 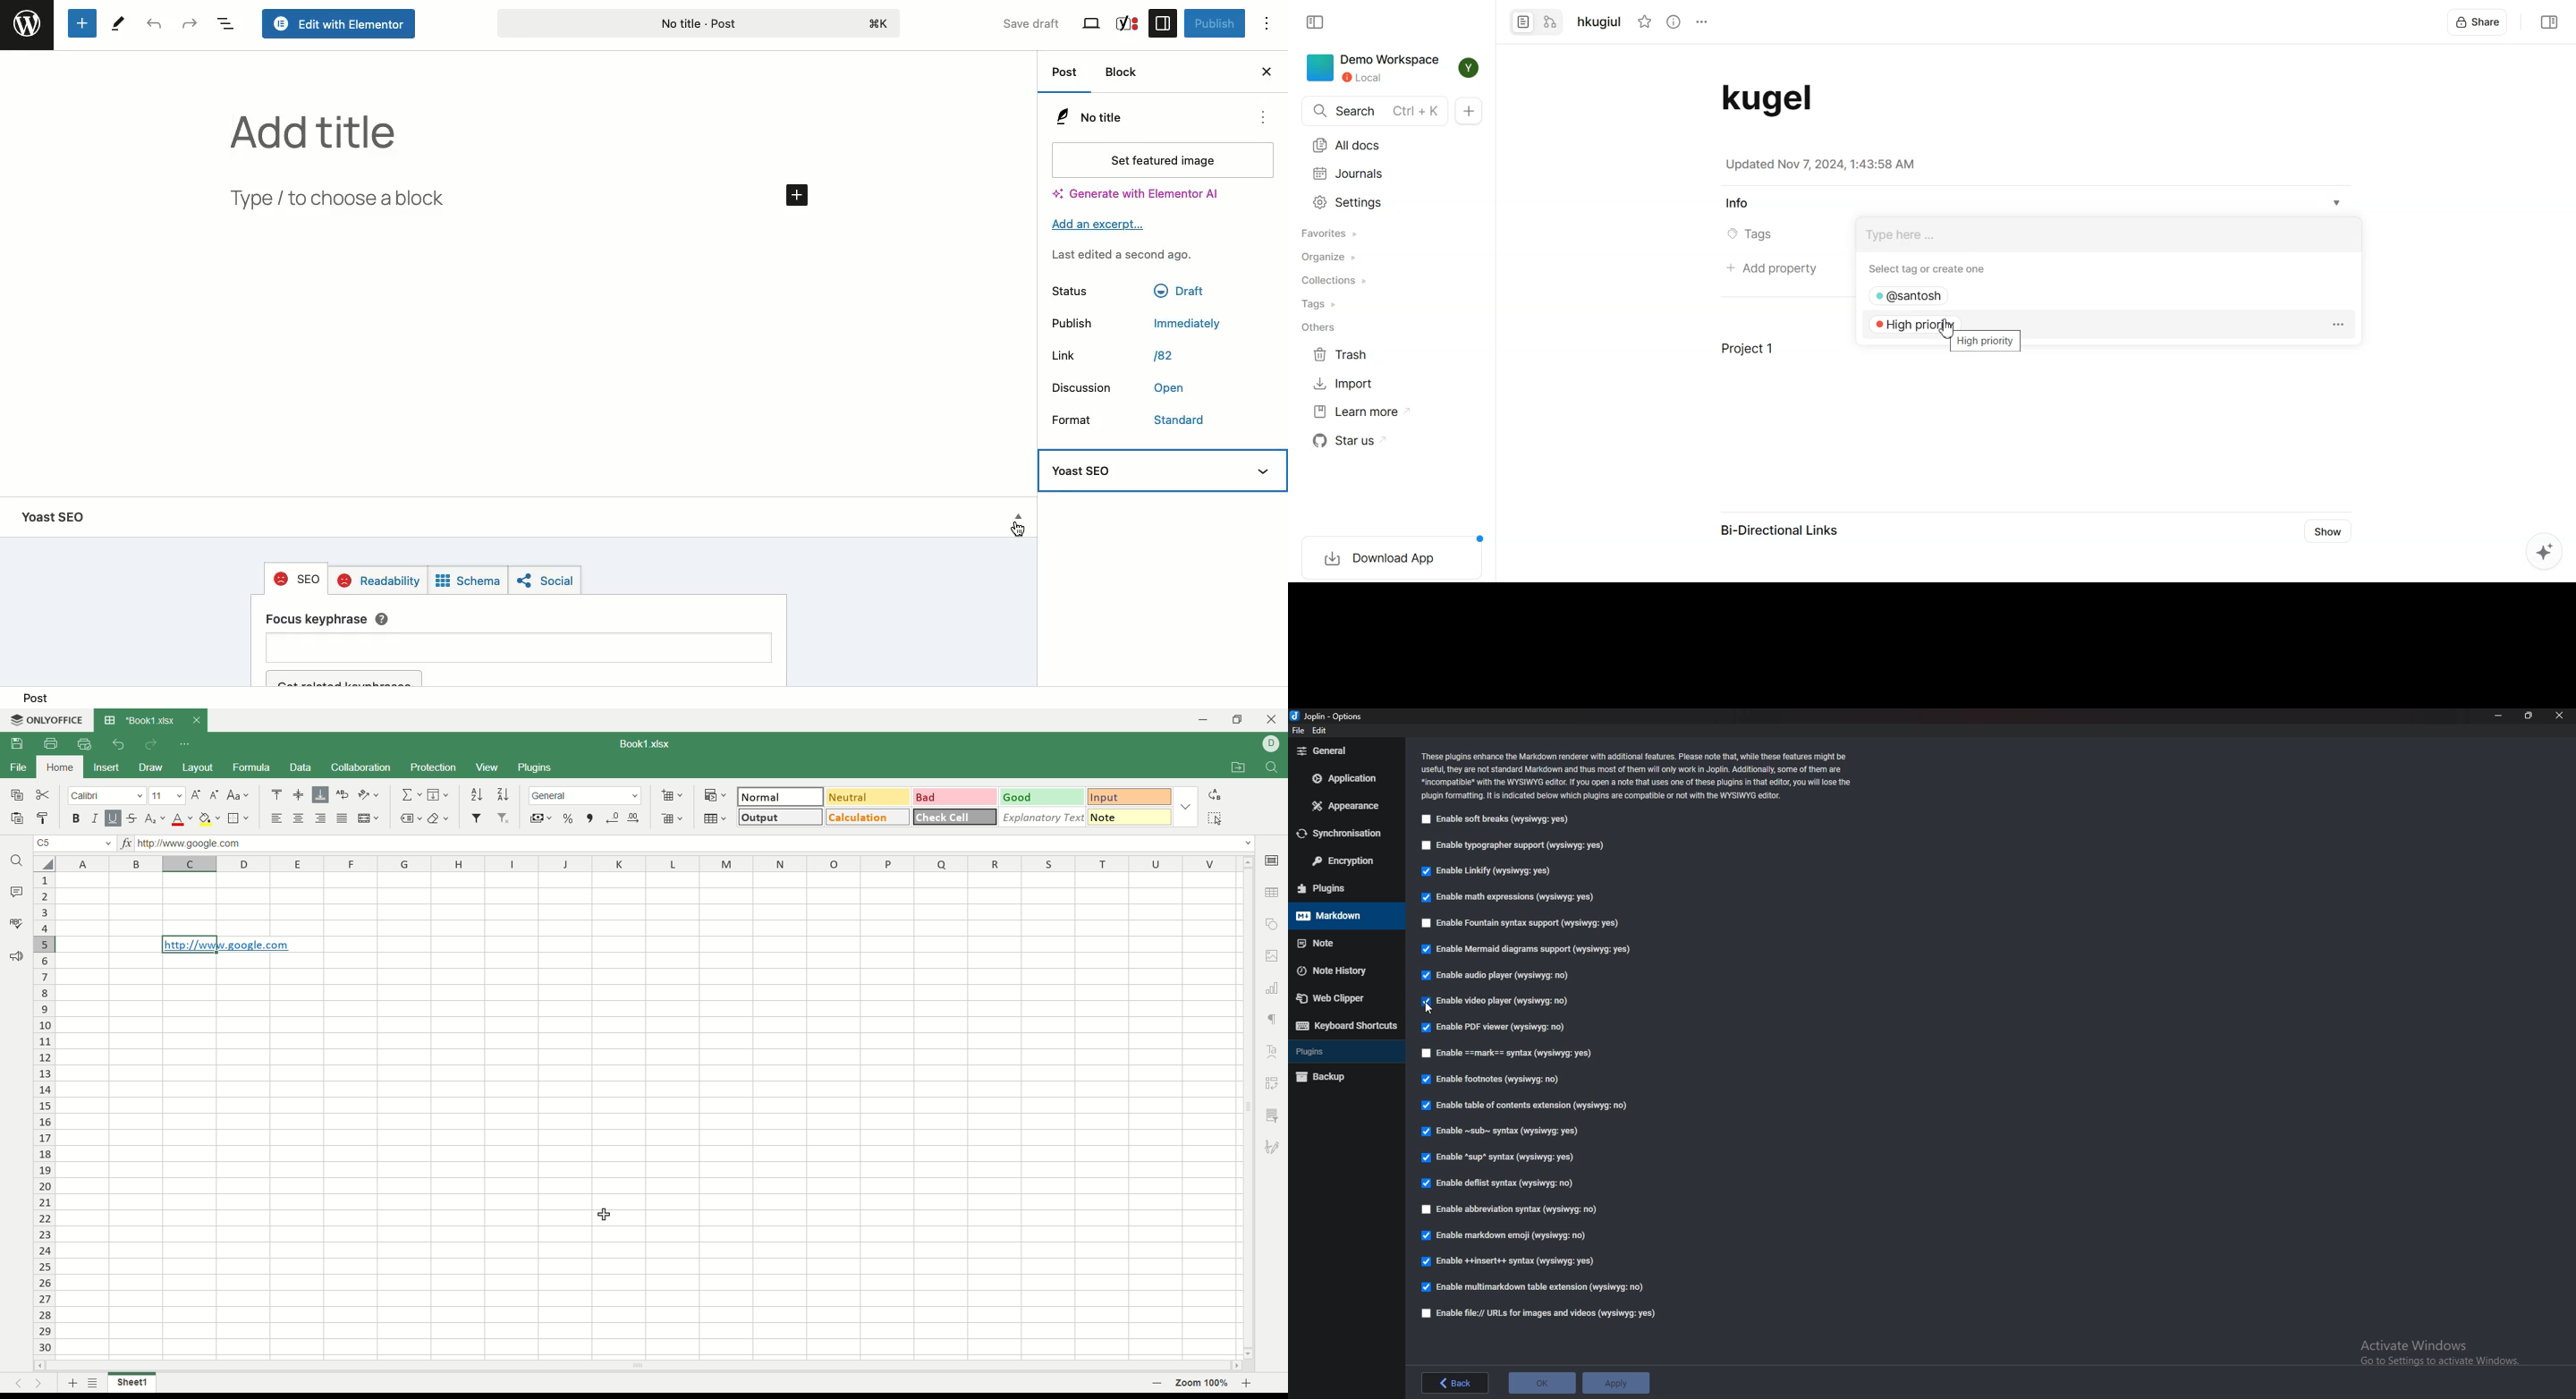 What do you see at coordinates (2500, 716) in the screenshot?
I see `Minimize` at bounding box center [2500, 716].